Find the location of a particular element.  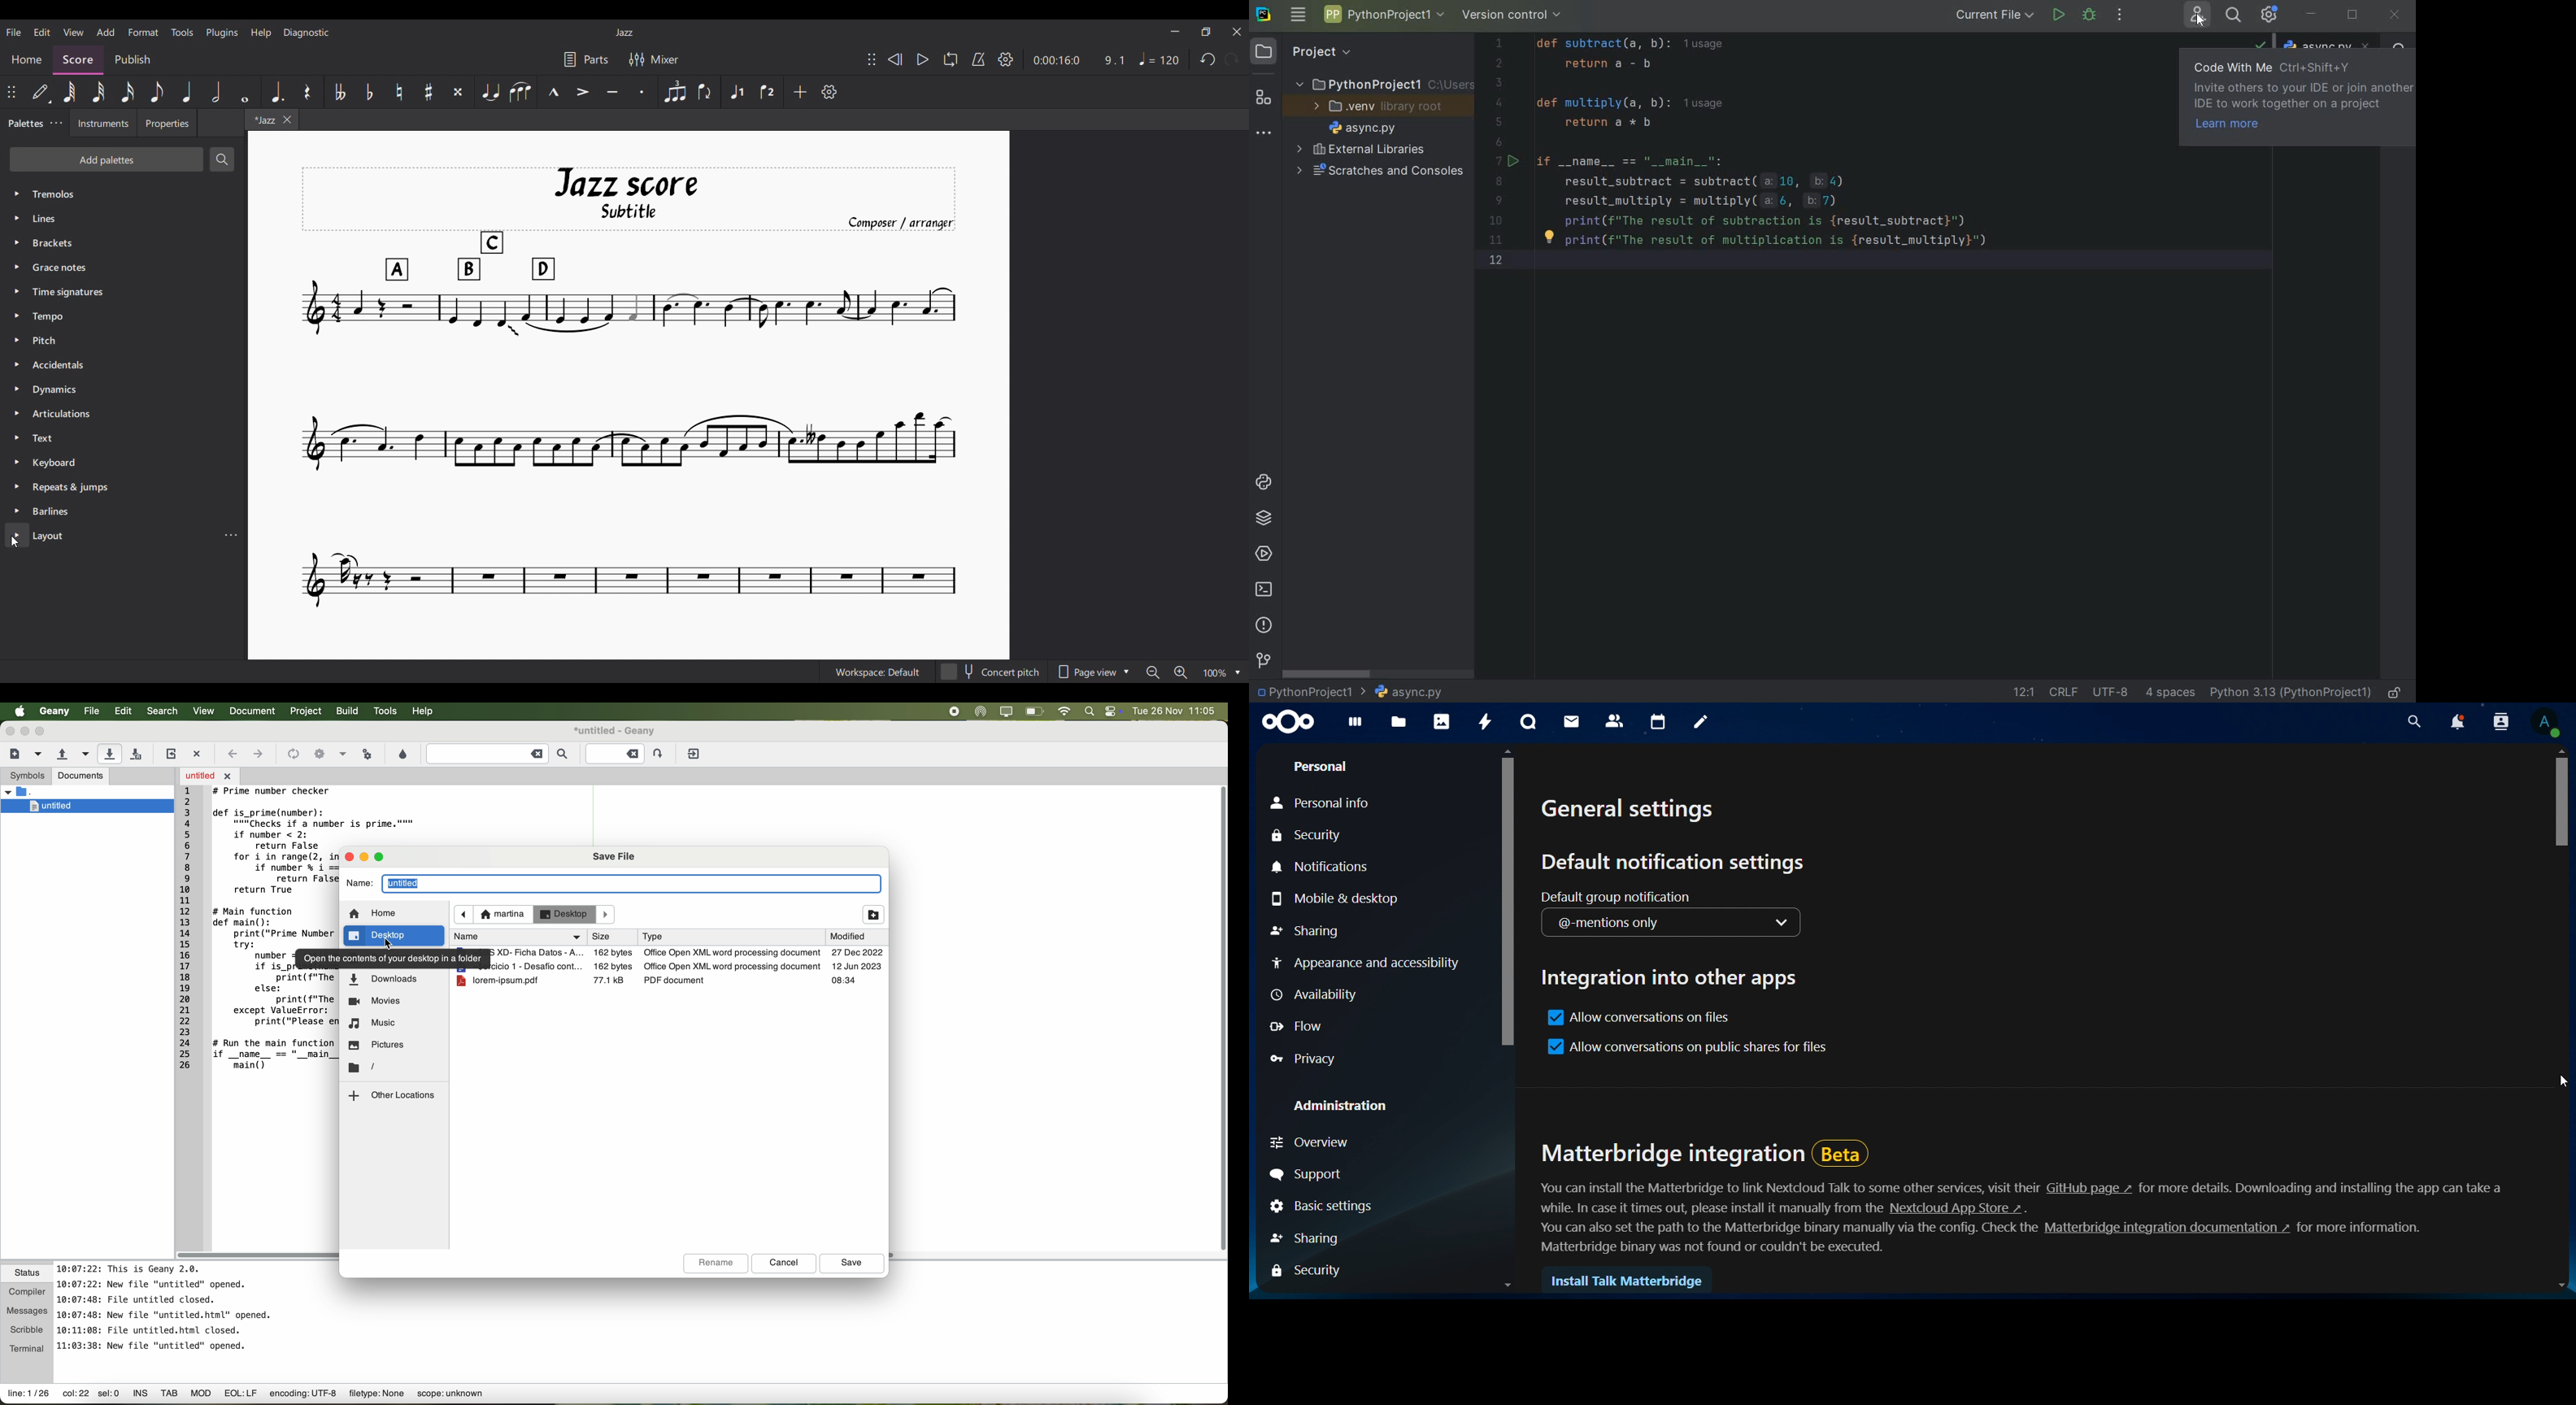

Toggle double flat is located at coordinates (339, 92).